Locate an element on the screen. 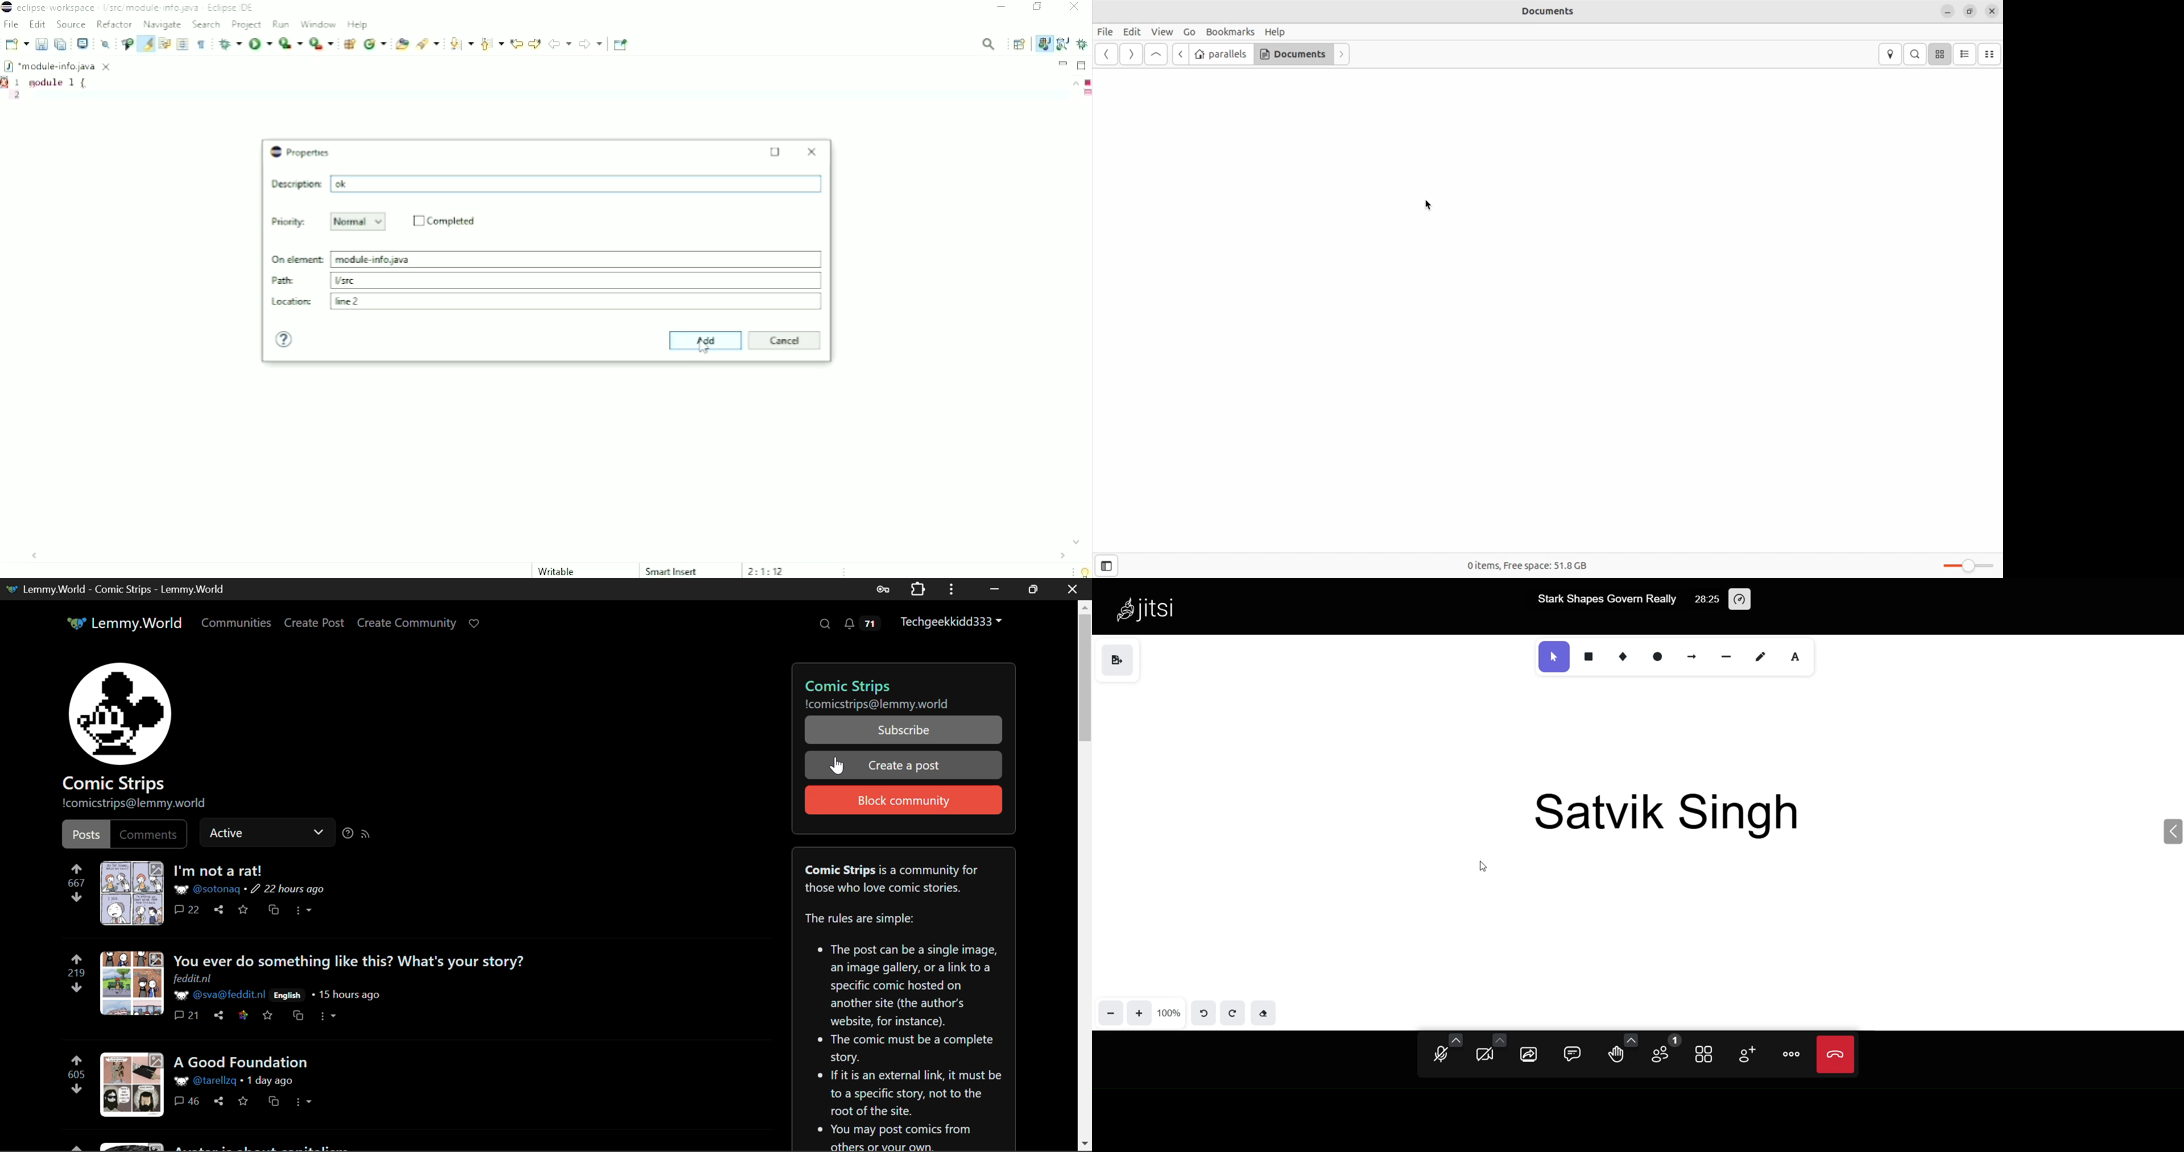 The height and width of the screenshot is (1176, 2184). Comments is located at coordinates (187, 910).